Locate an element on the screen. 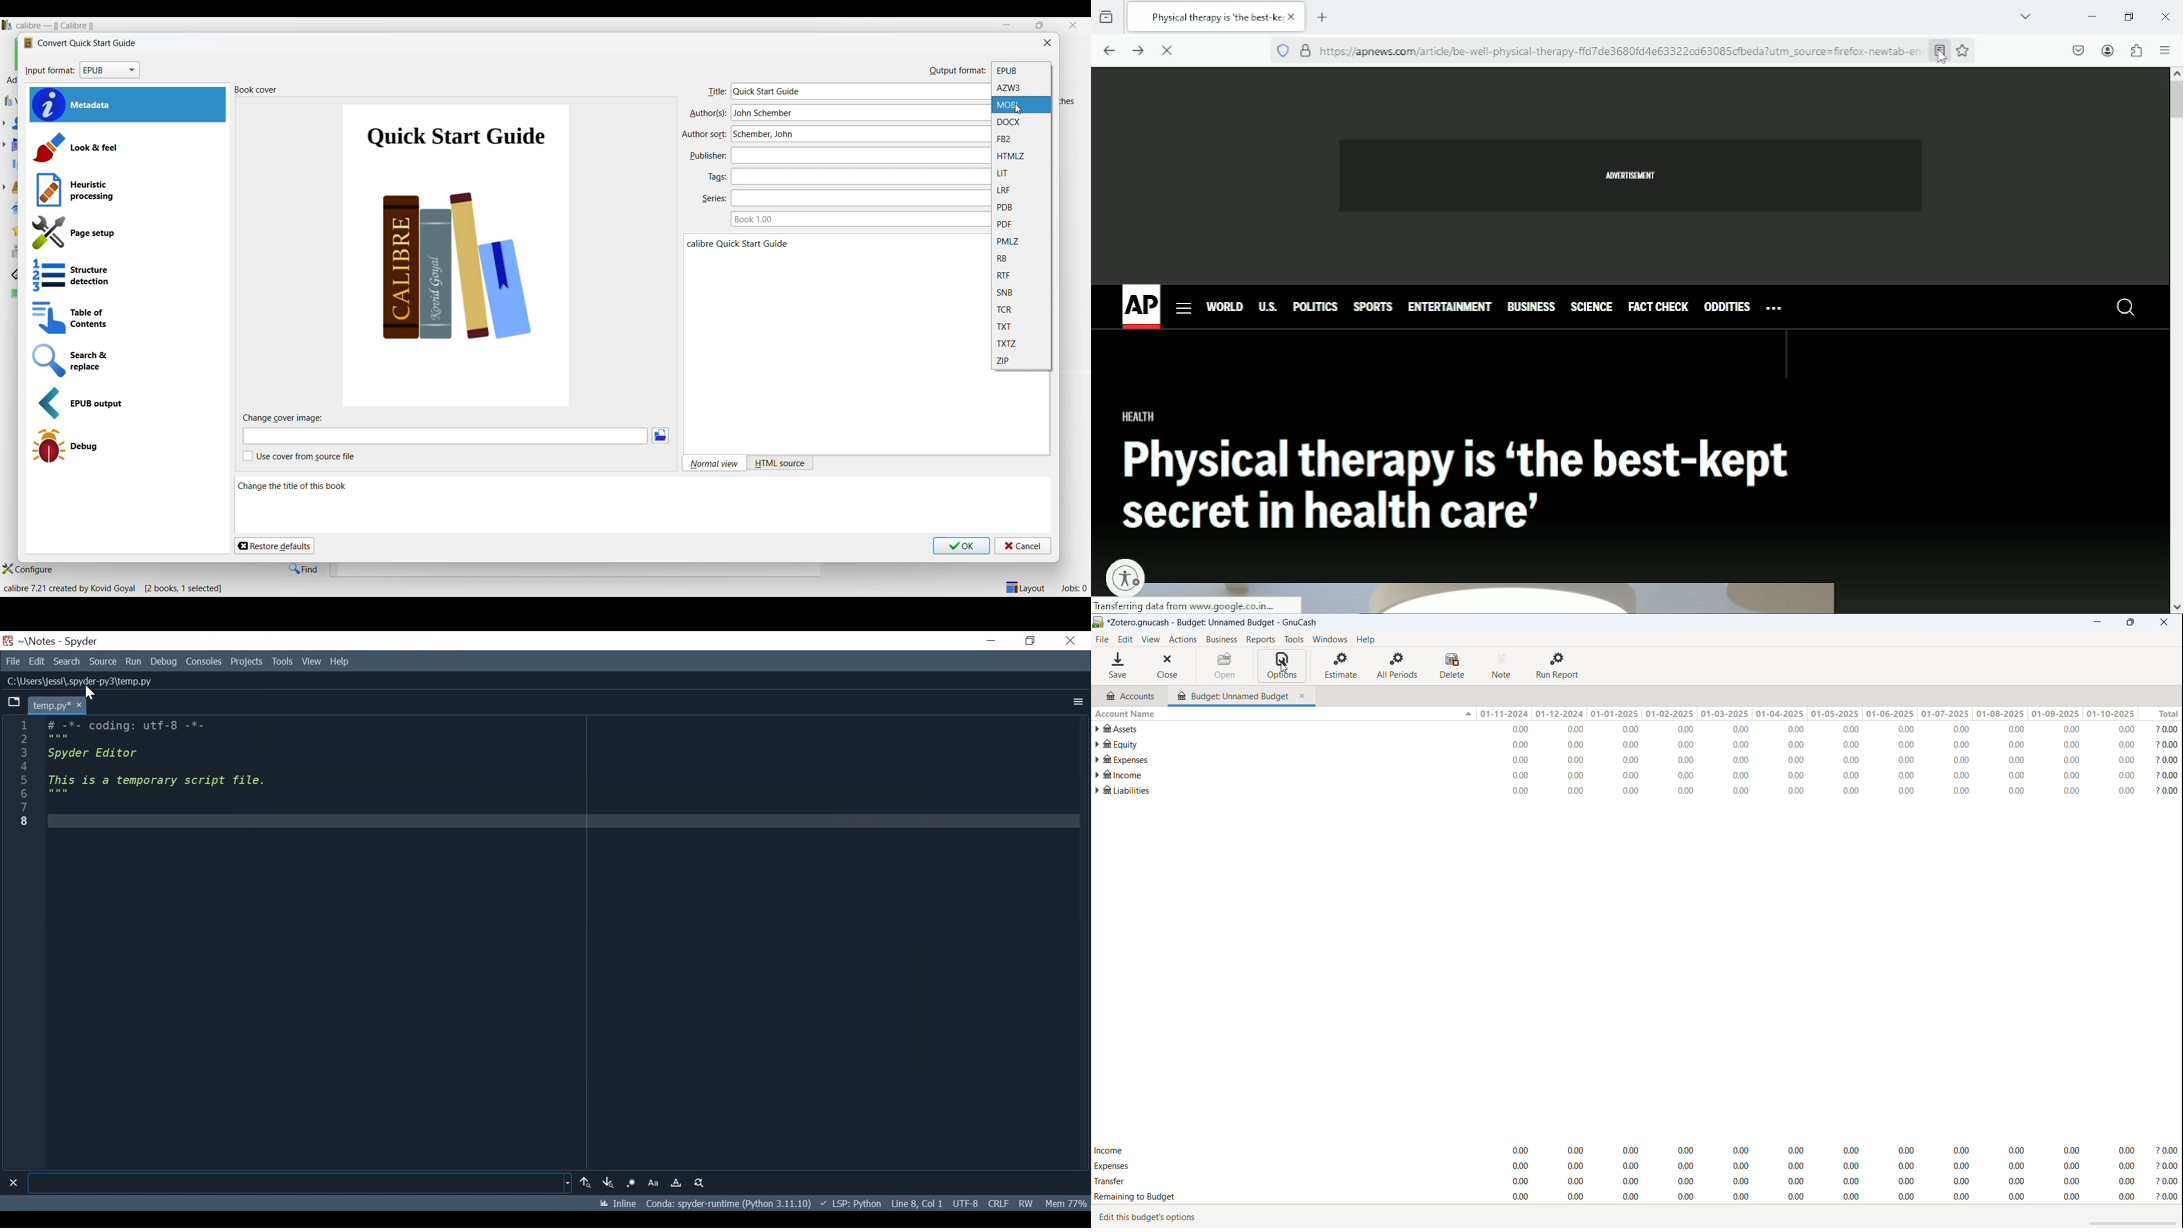 This screenshot has width=2184, height=1232. file is located at coordinates (1102, 640).